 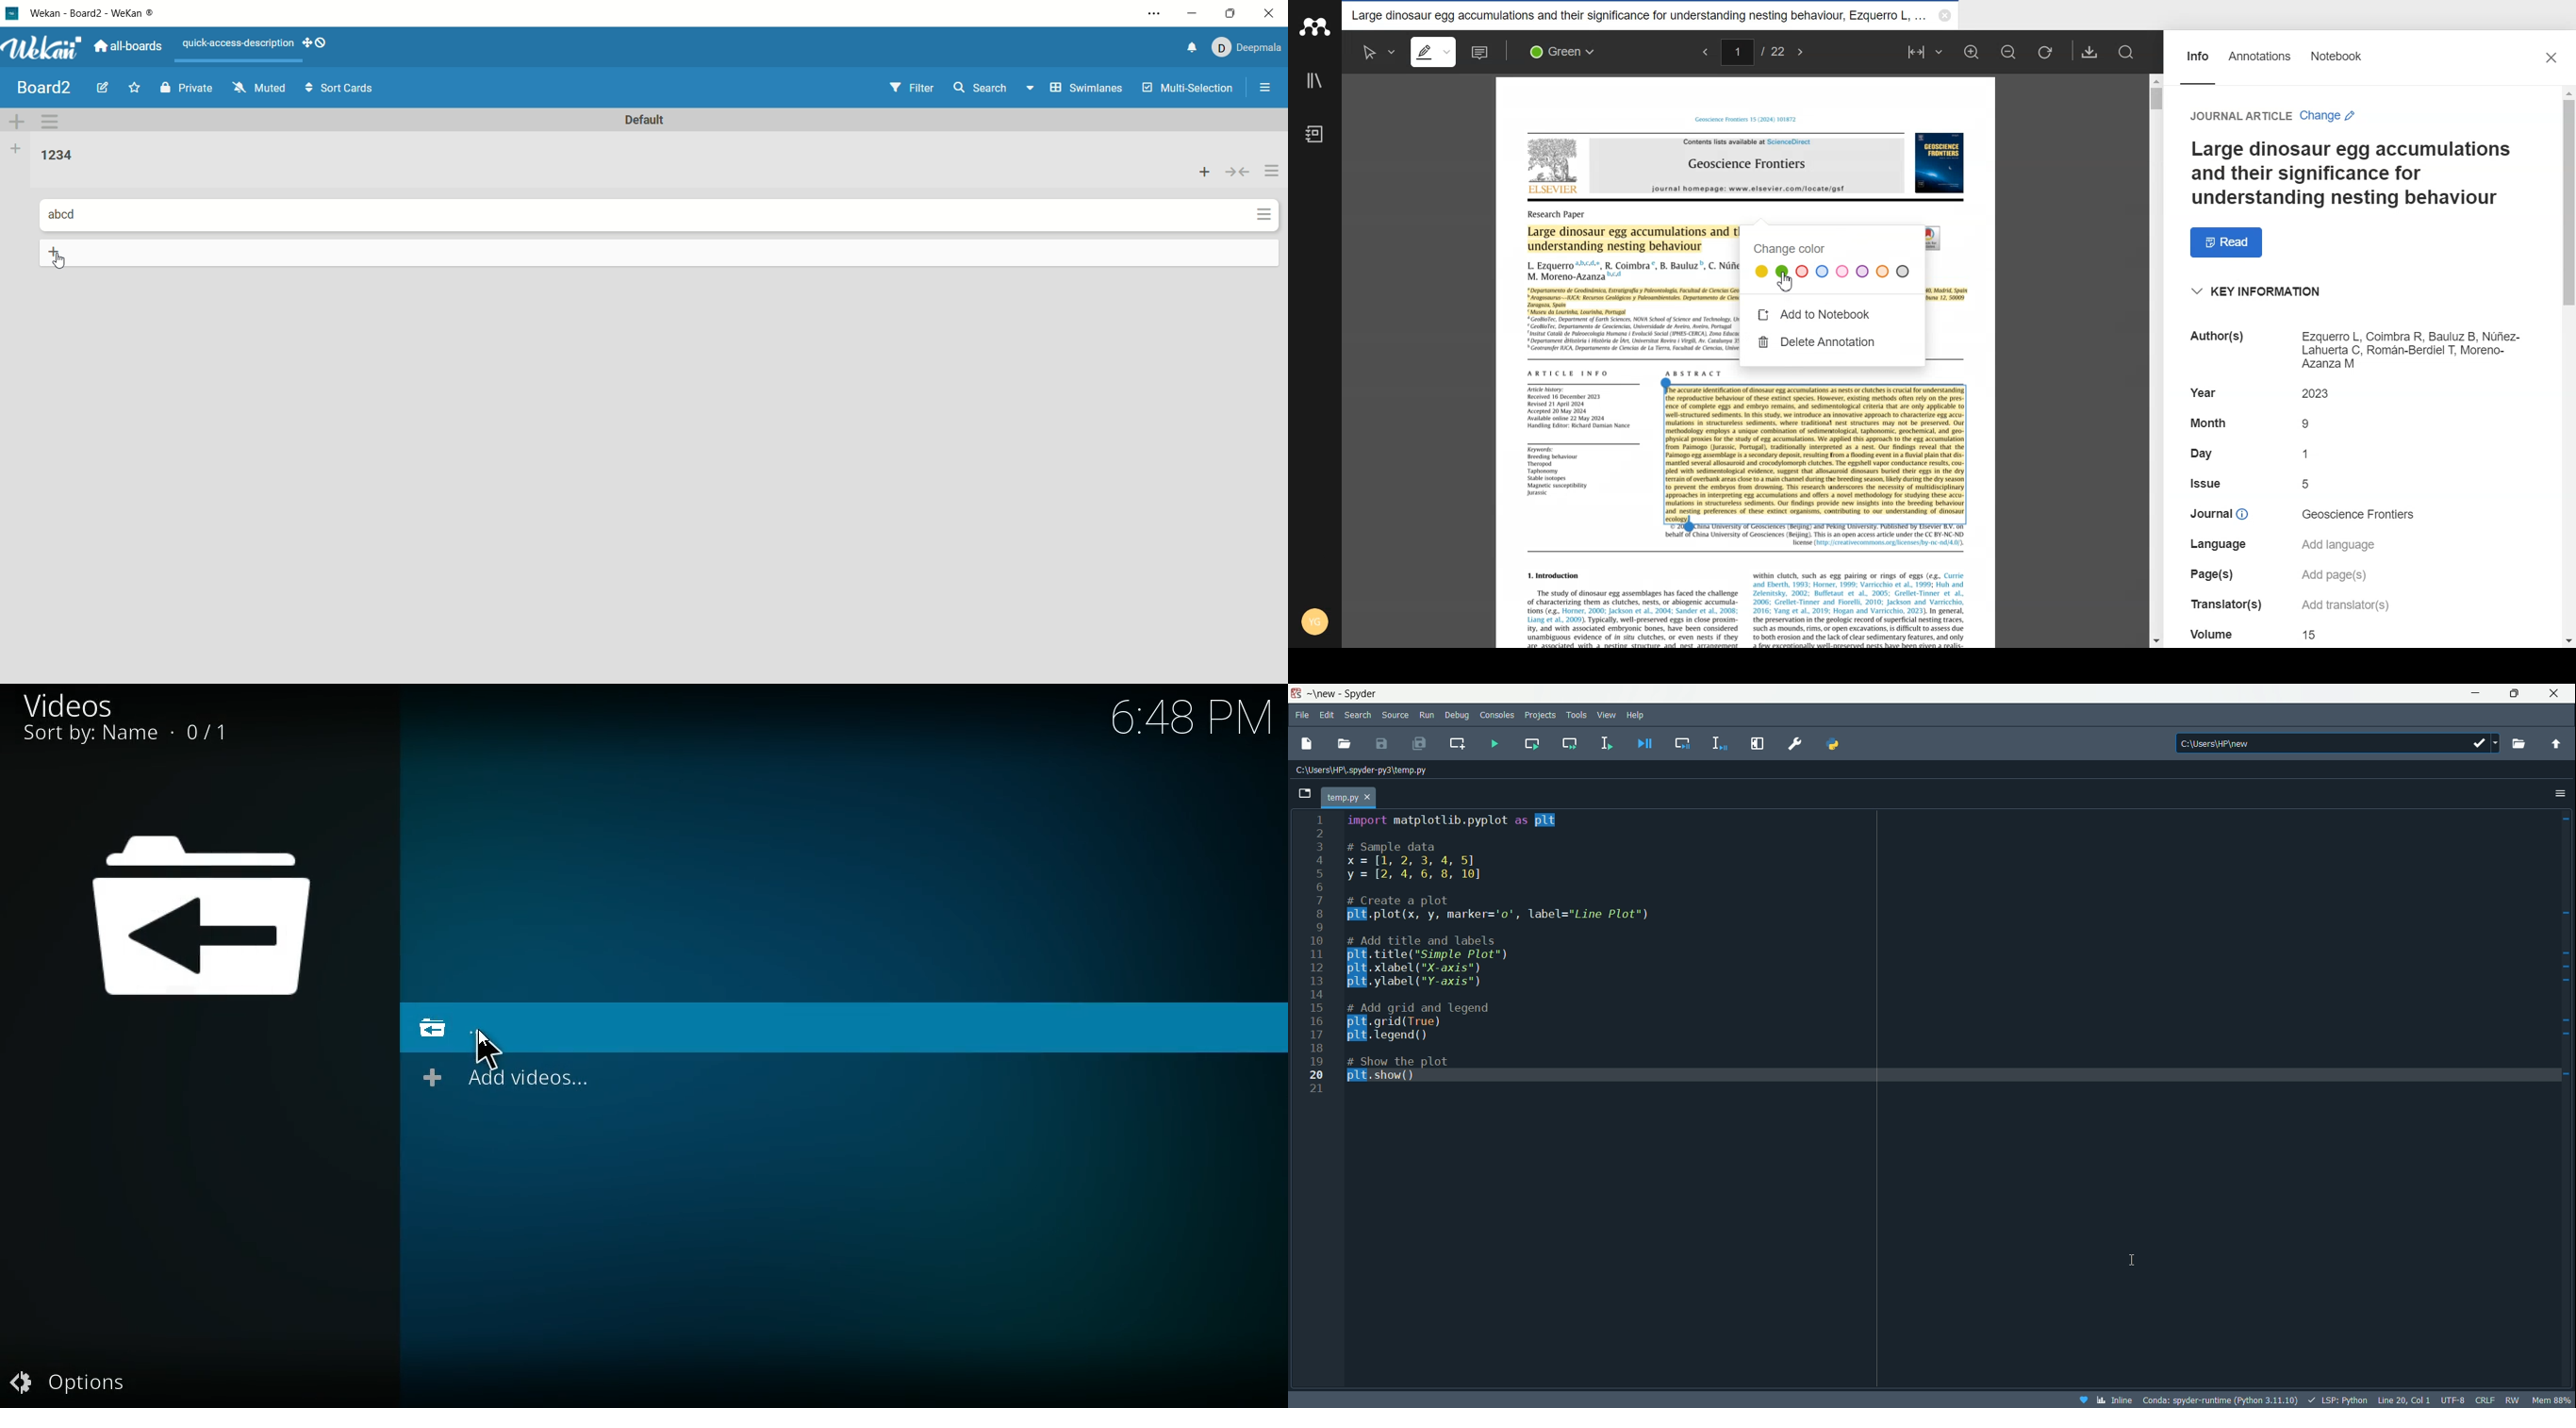 I want to click on app icon, so click(x=1295, y=694).